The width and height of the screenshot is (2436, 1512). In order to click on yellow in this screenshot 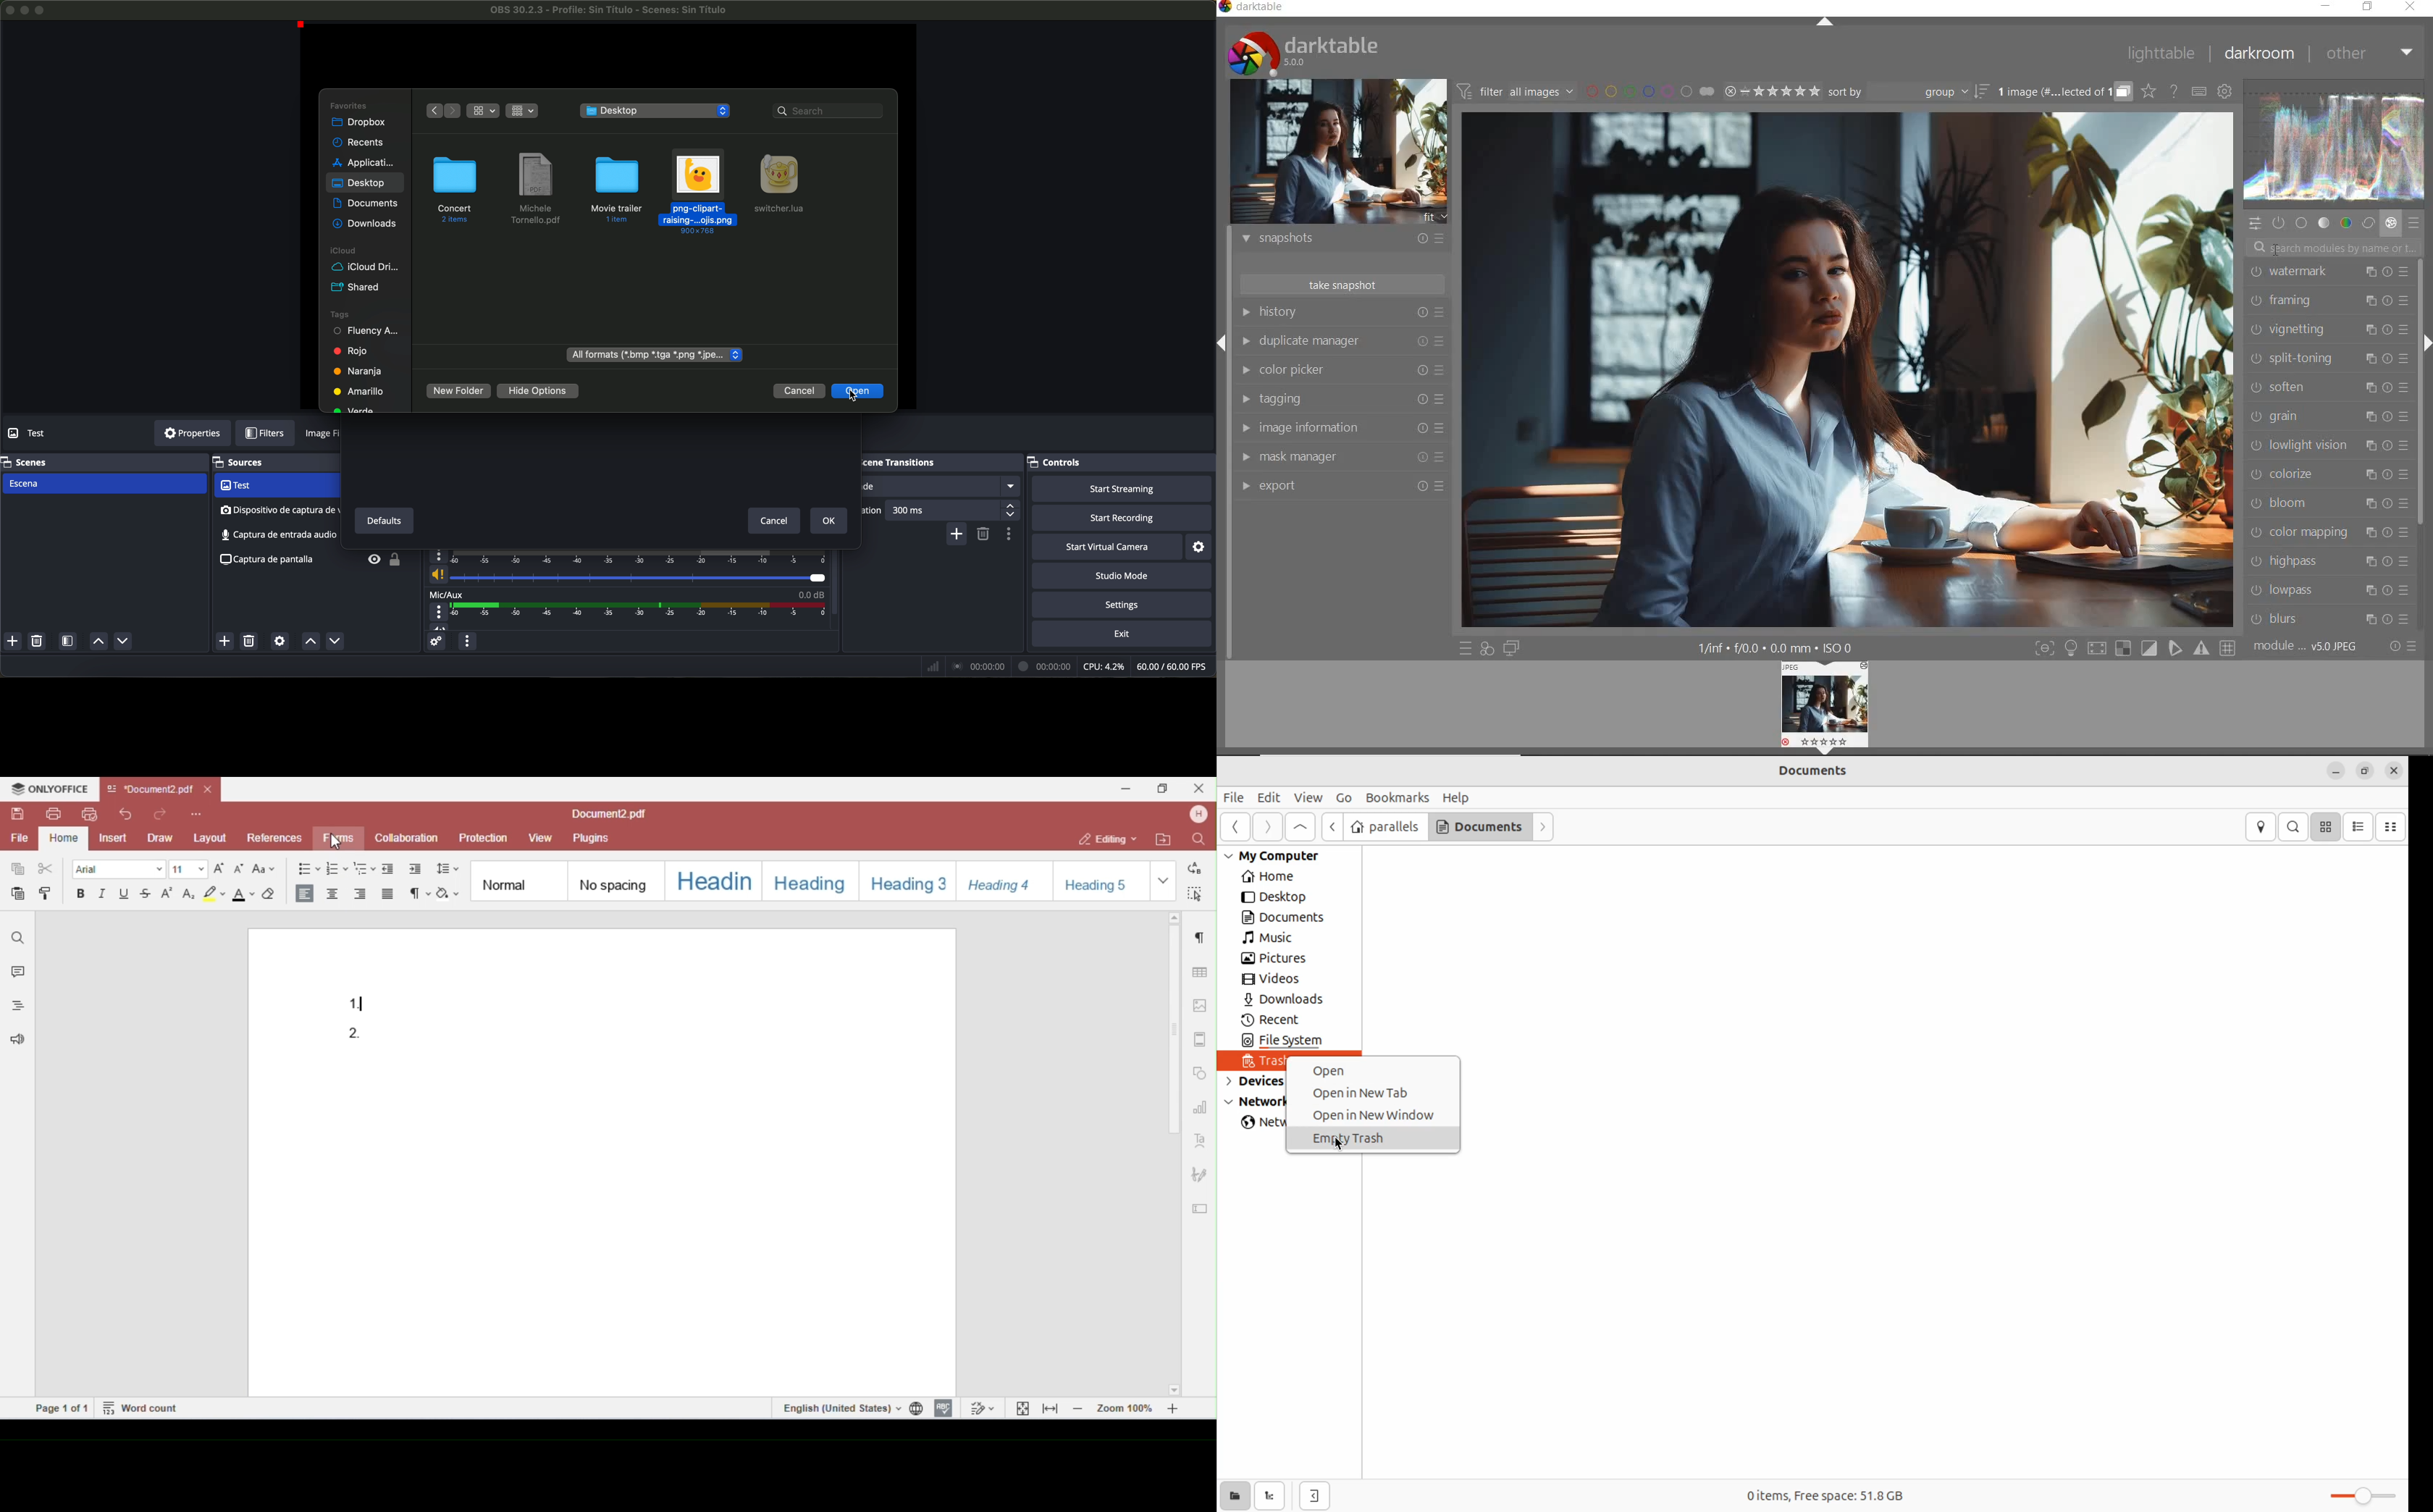, I will do `click(357, 391)`.